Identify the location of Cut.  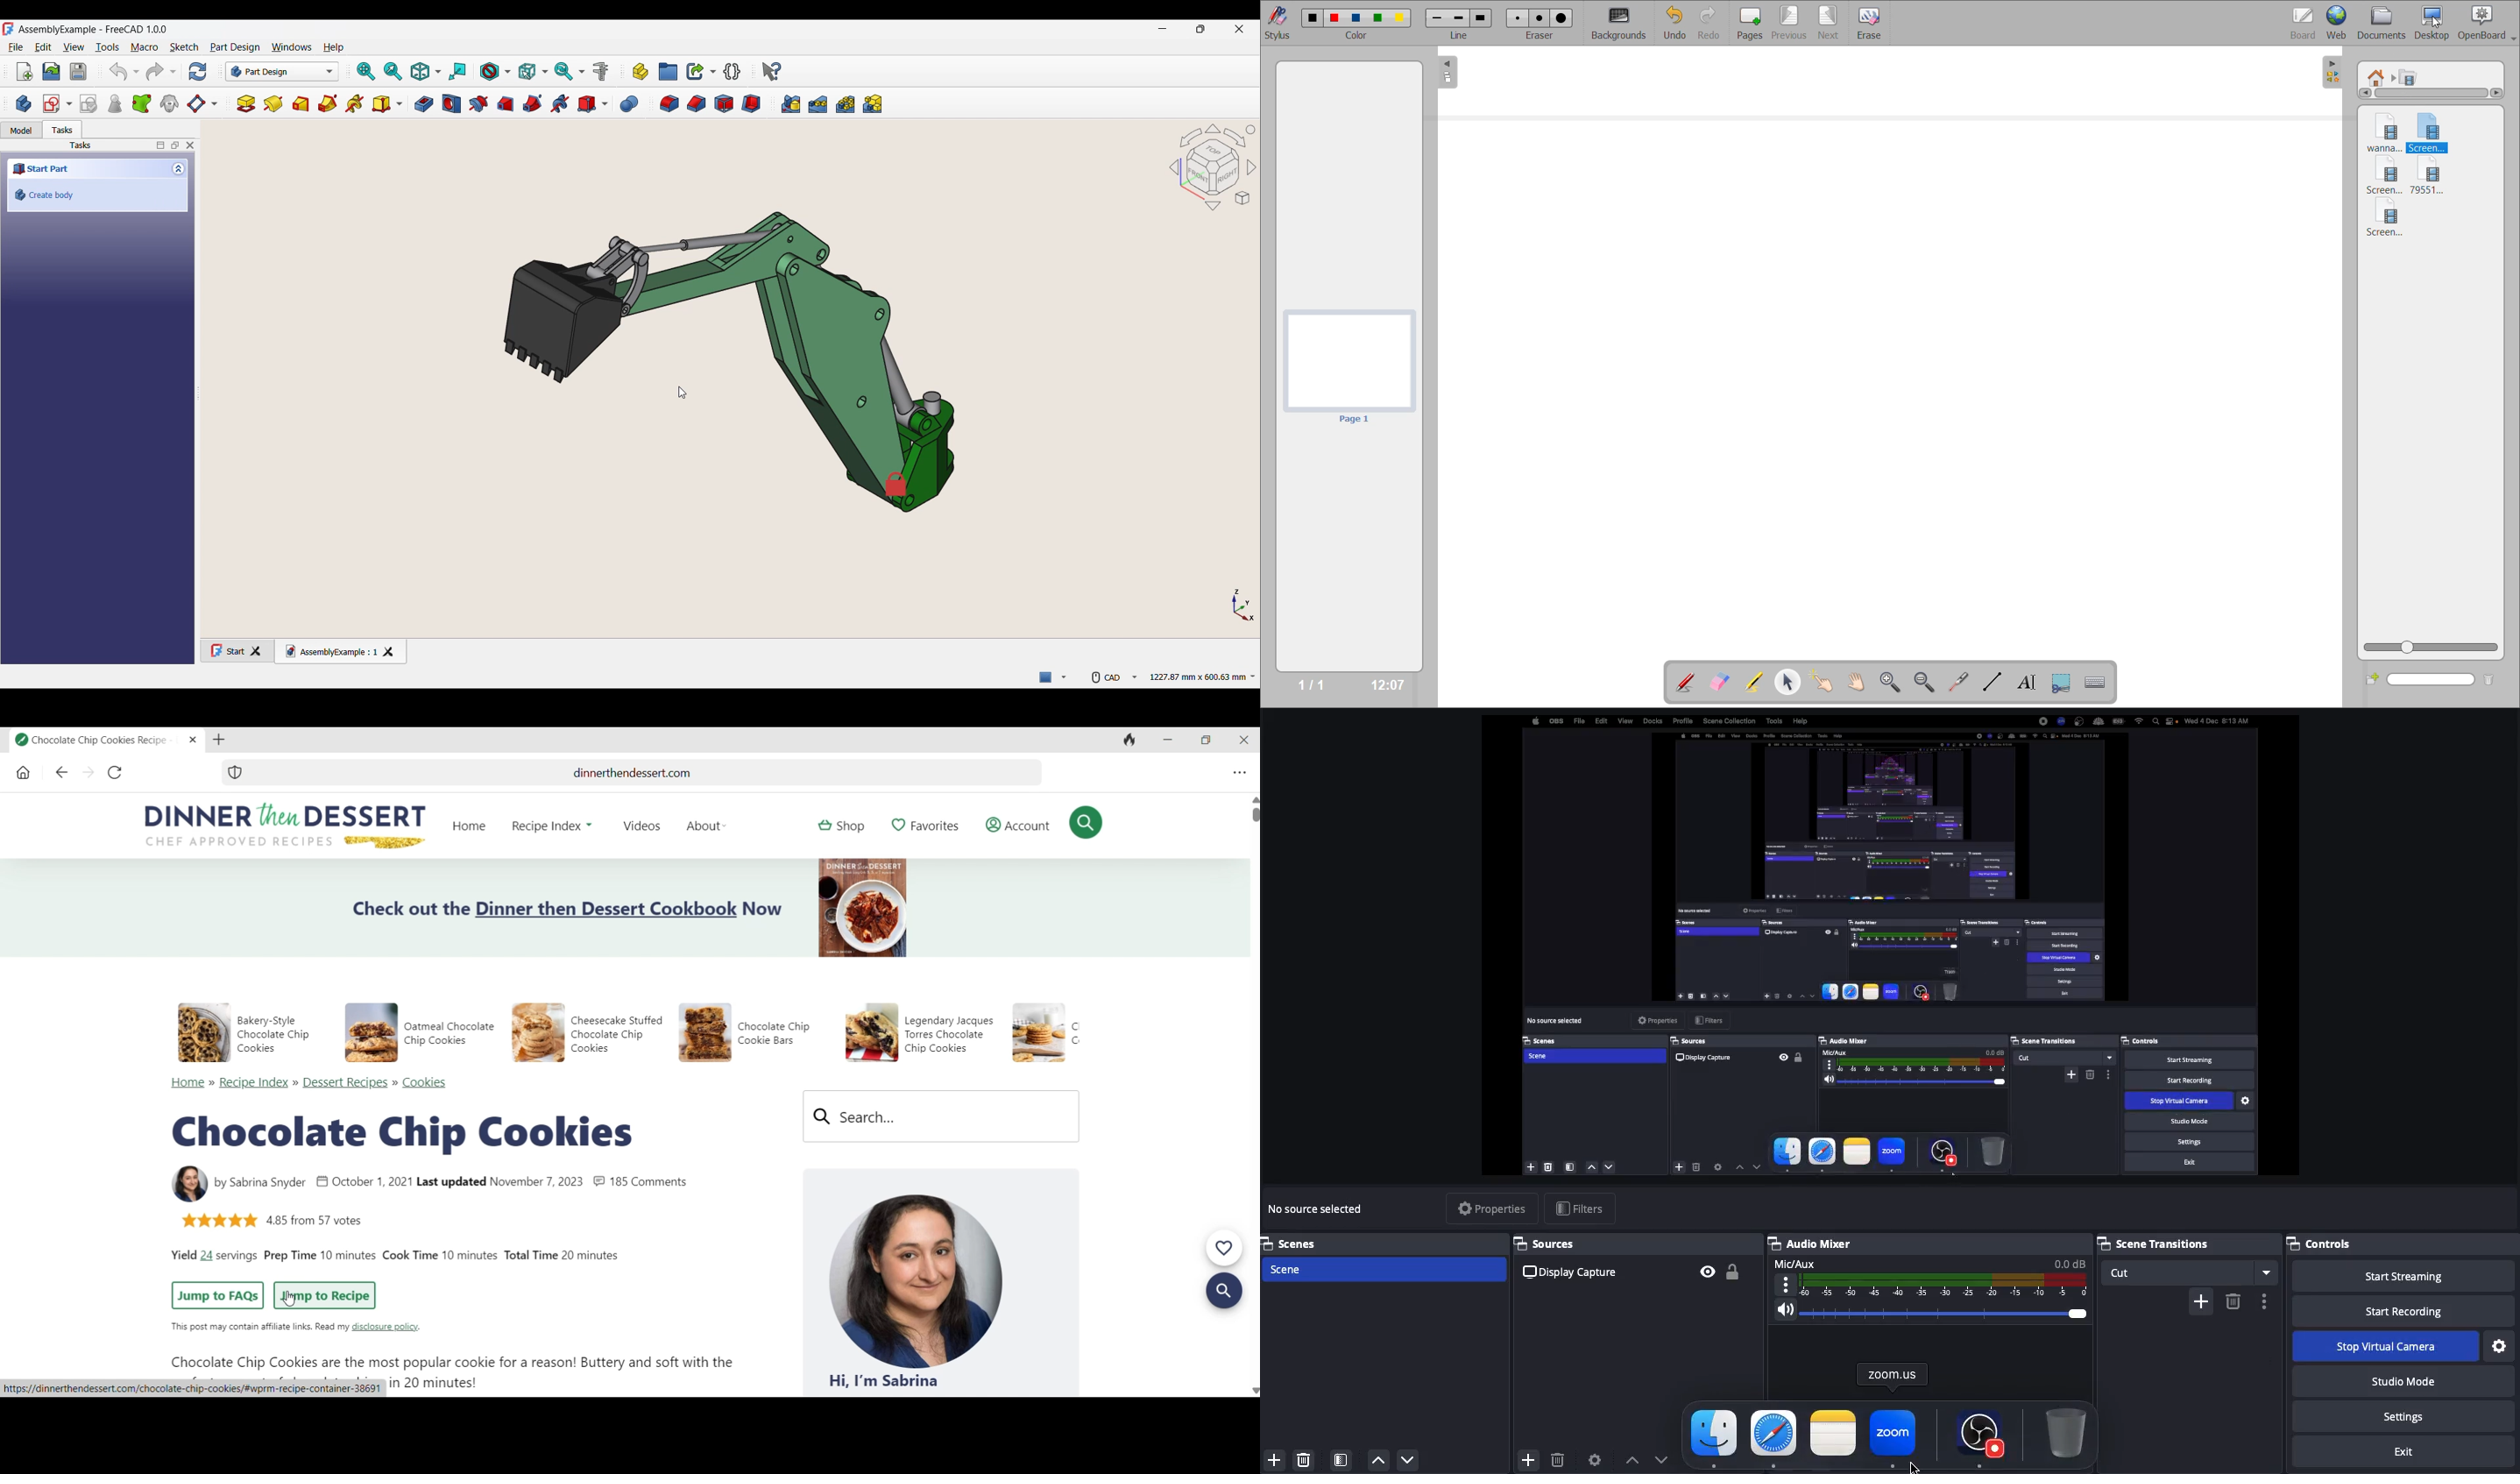
(2190, 1270).